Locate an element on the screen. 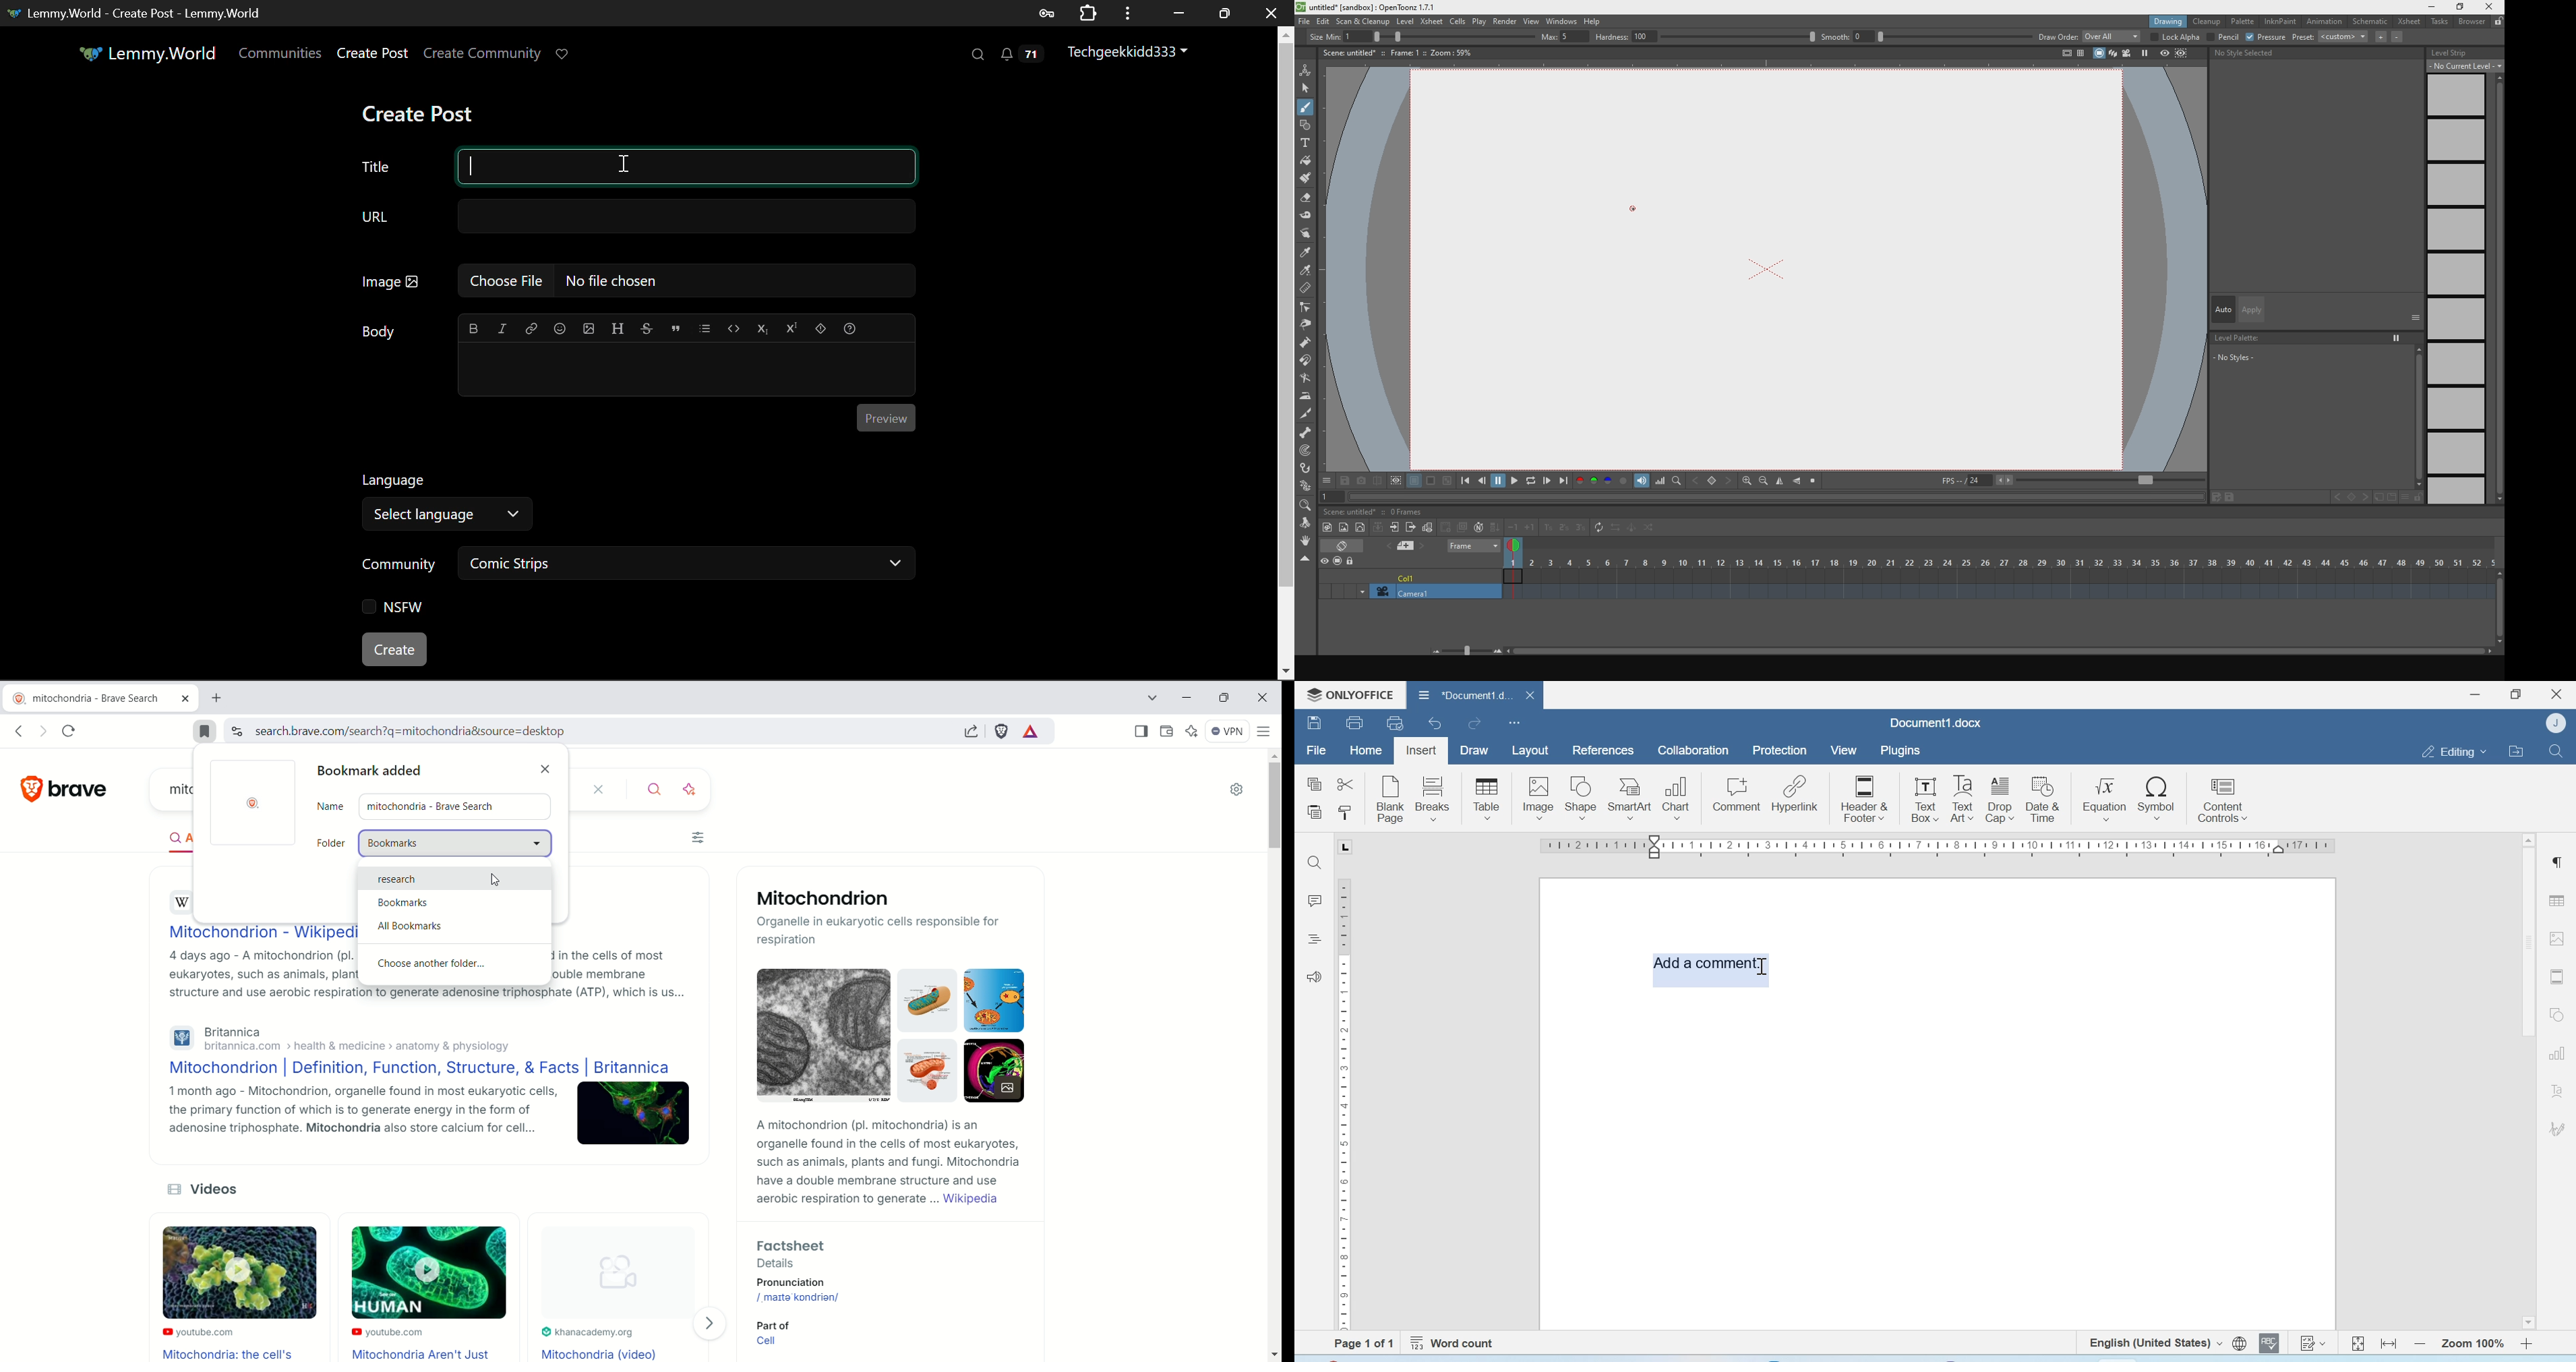 This screenshot has height=1372, width=2576. Cell is located at coordinates (770, 1343).